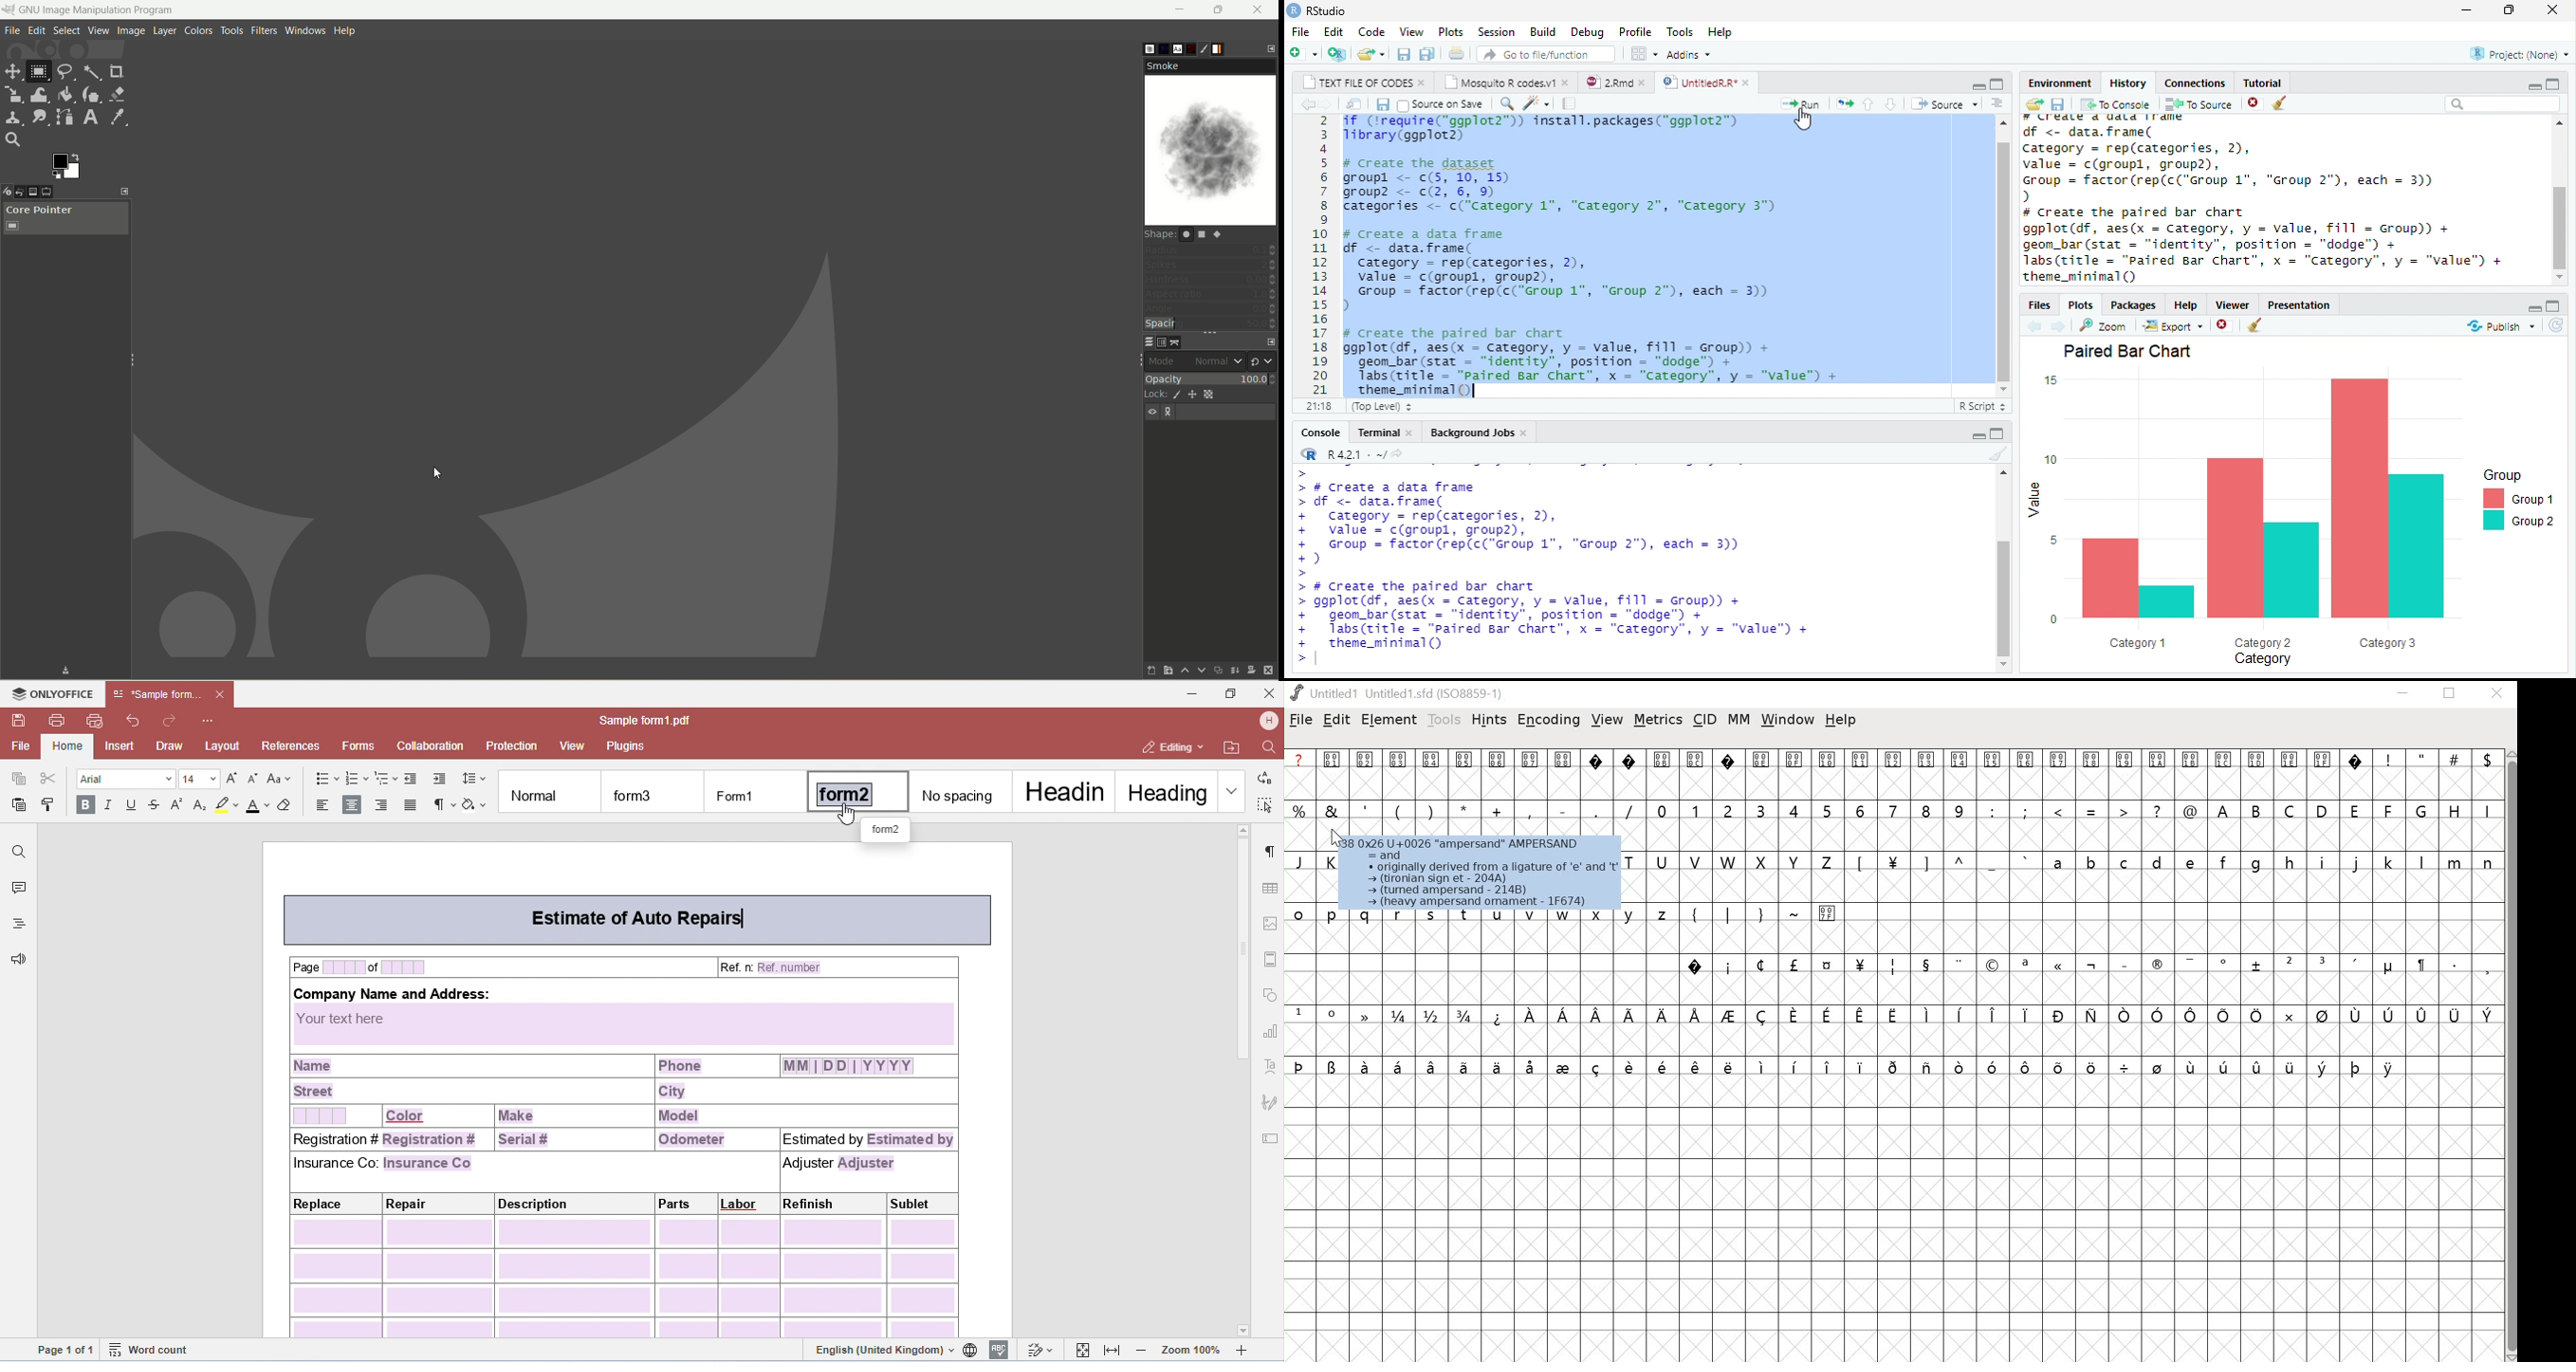 The height and width of the screenshot is (1372, 2576). I want to click on y, so click(1632, 914).